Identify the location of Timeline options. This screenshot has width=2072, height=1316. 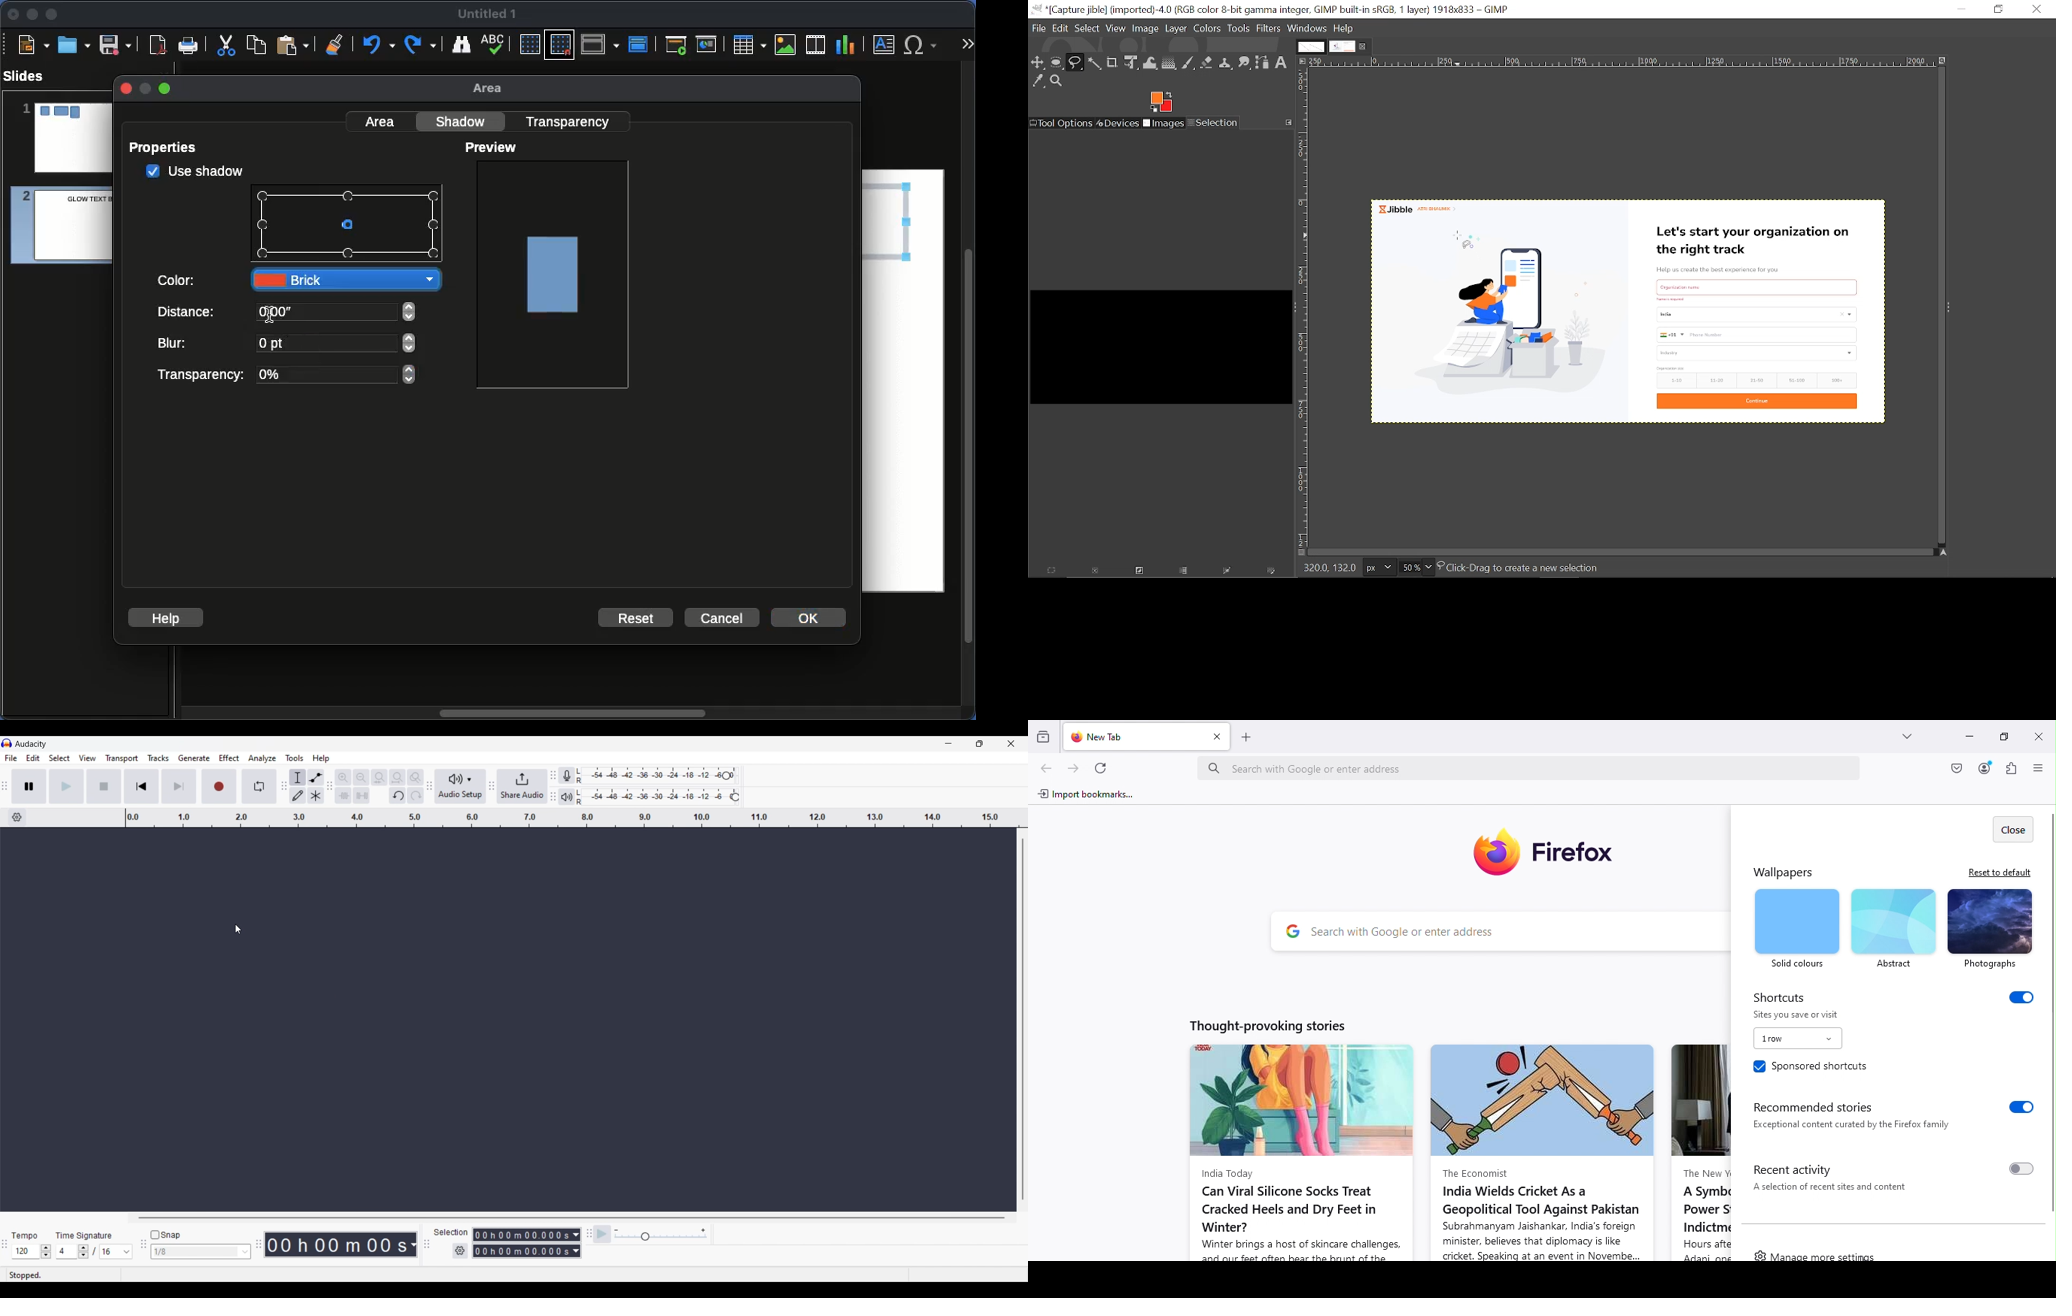
(17, 817).